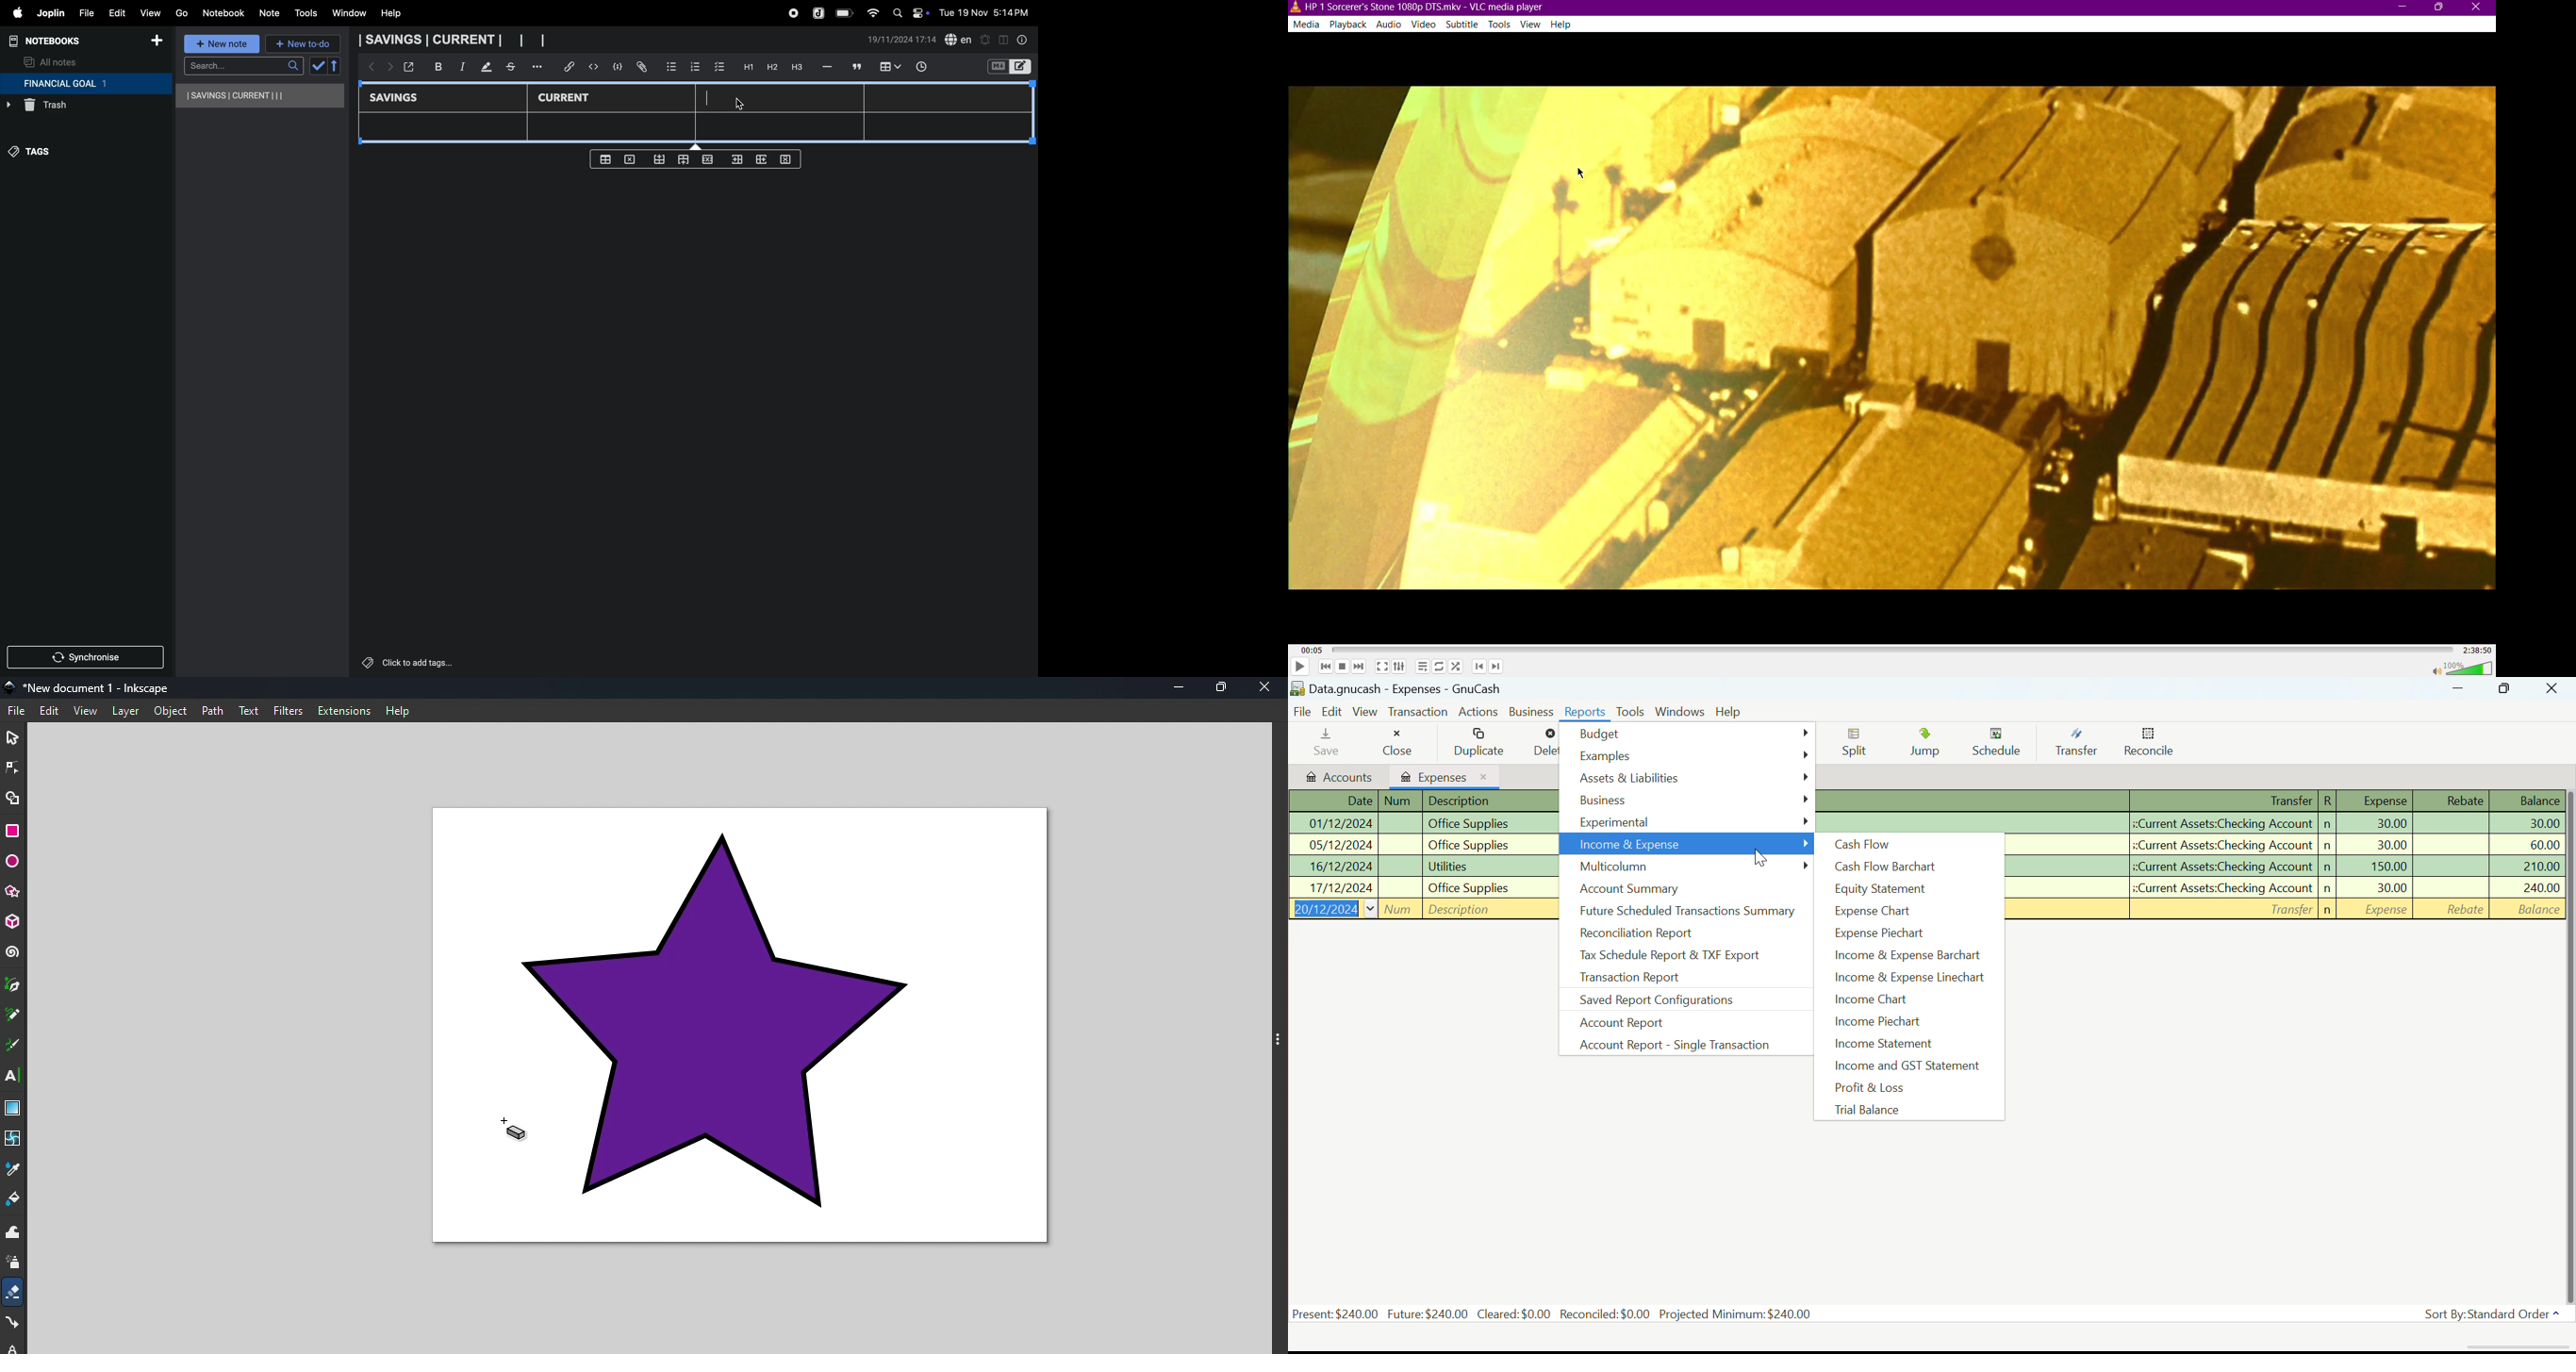 This screenshot has height=1372, width=2576. Describe the element at coordinates (1478, 712) in the screenshot. I see `Actions` at that location.